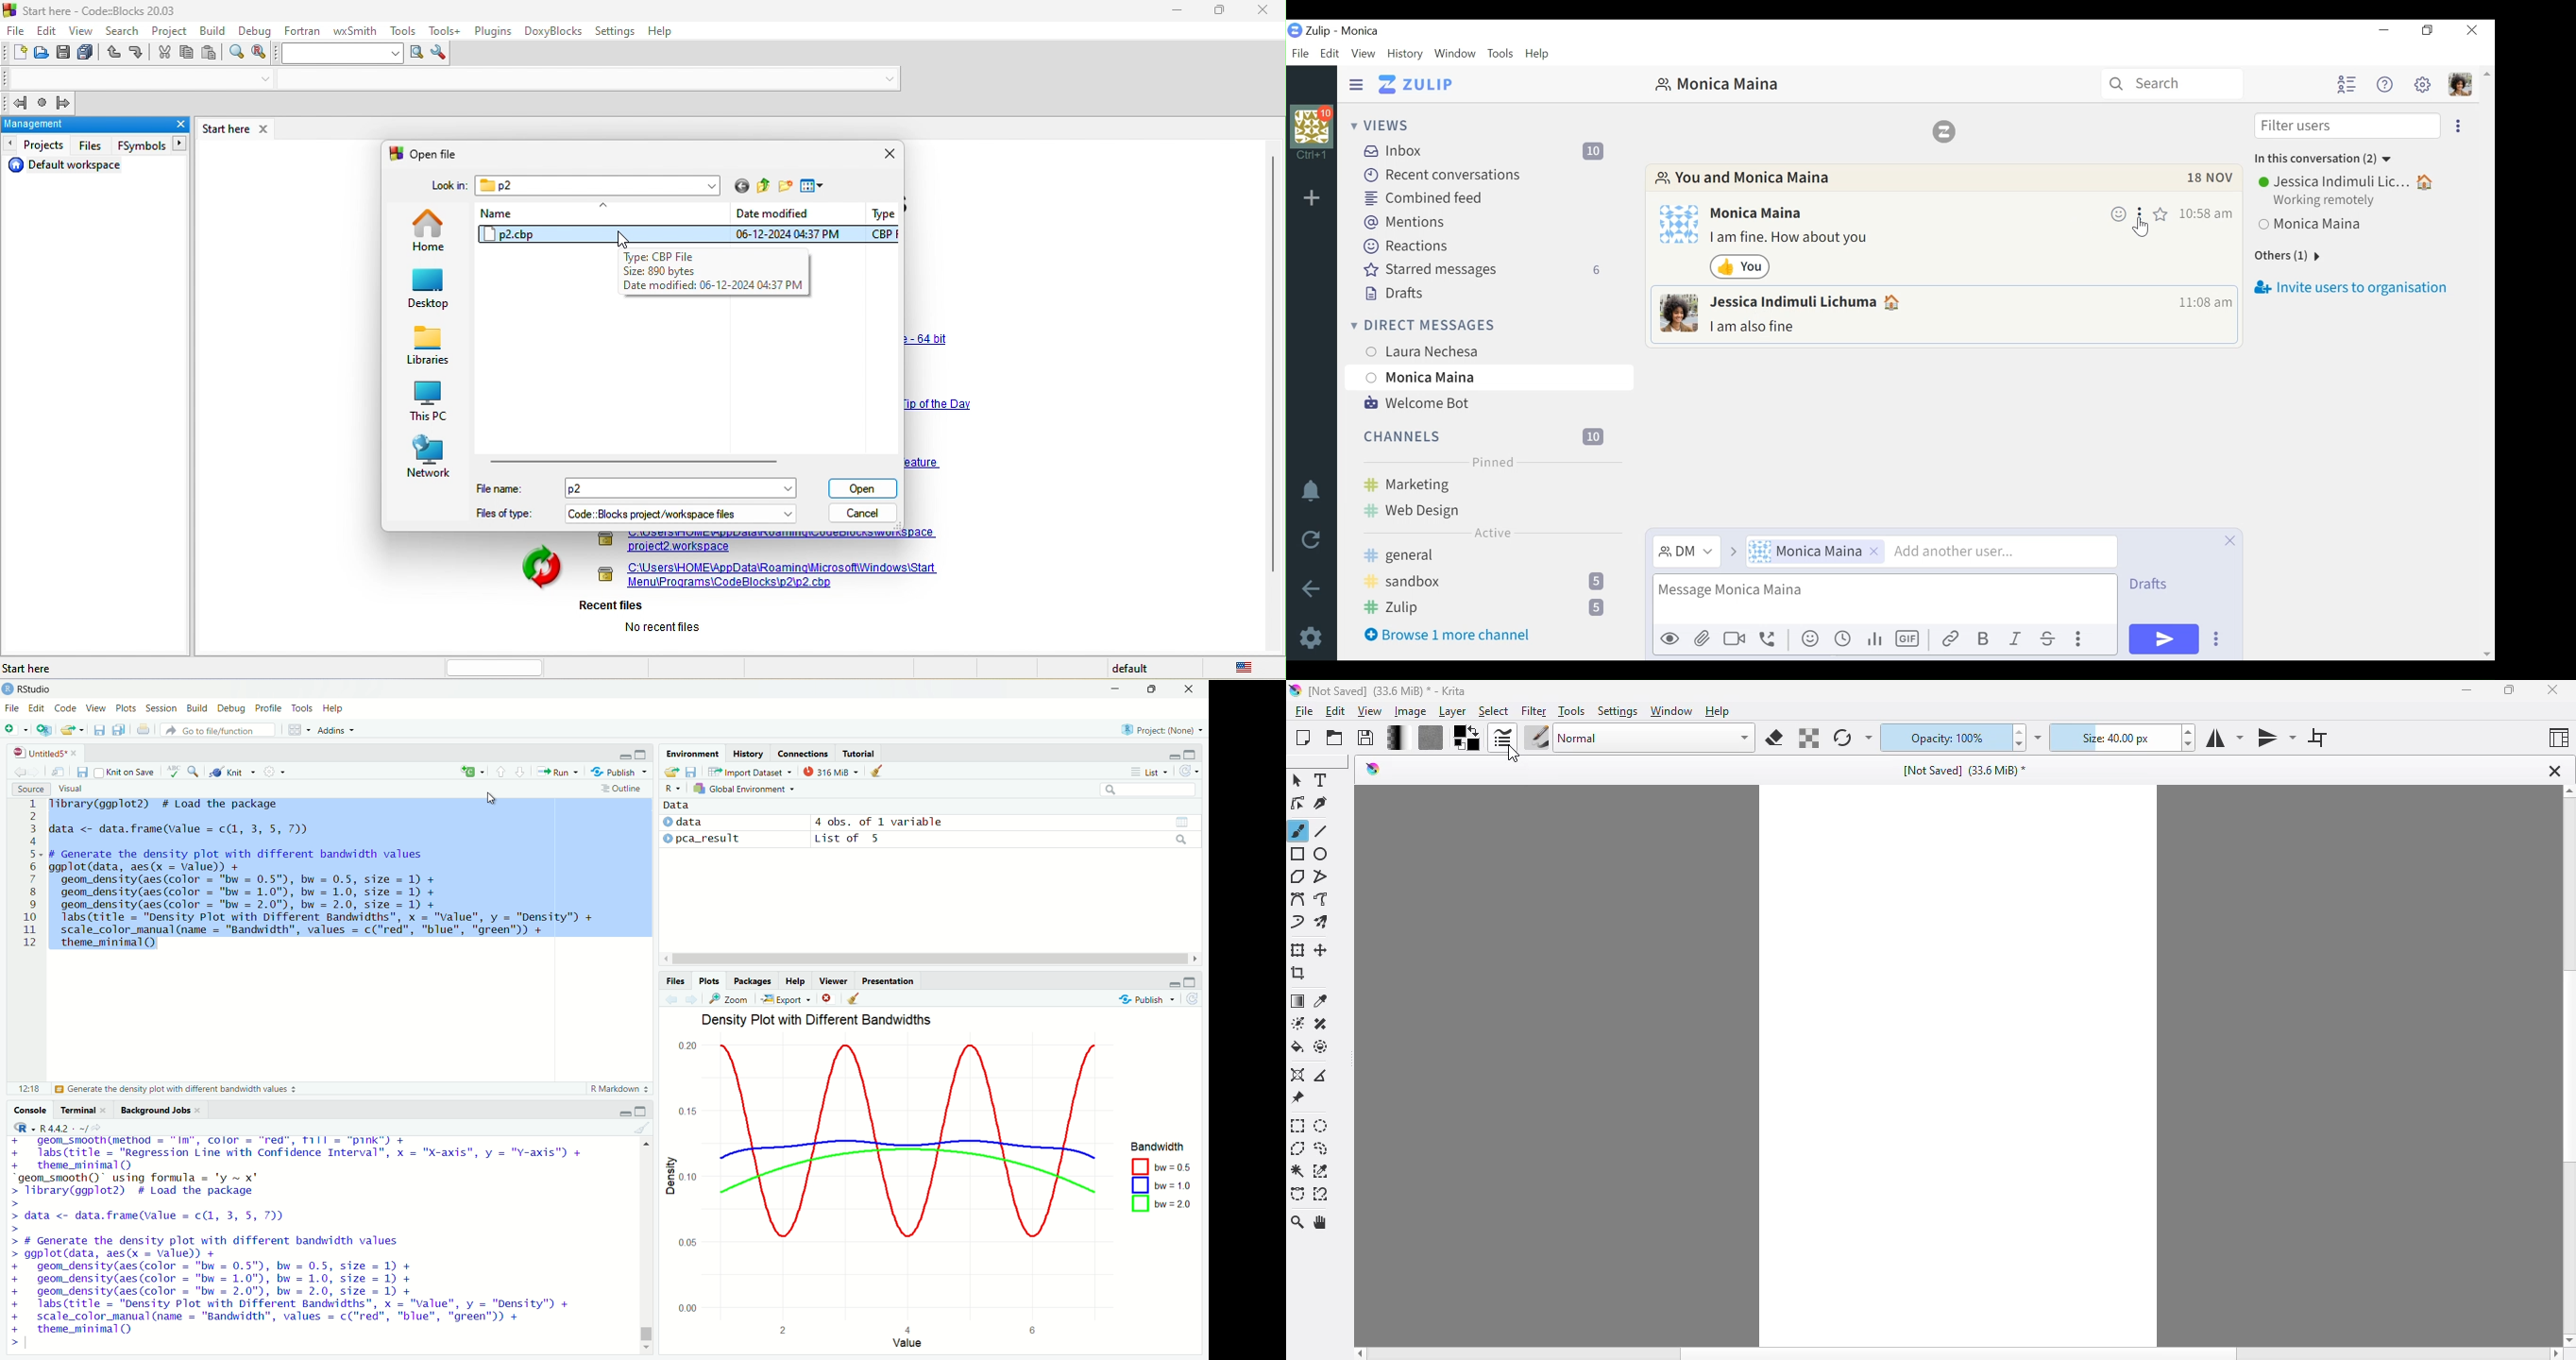  What do you see at coordinates (1152, 689) in the screenshot?
I see `restore` at bounding box center [1152, 689].